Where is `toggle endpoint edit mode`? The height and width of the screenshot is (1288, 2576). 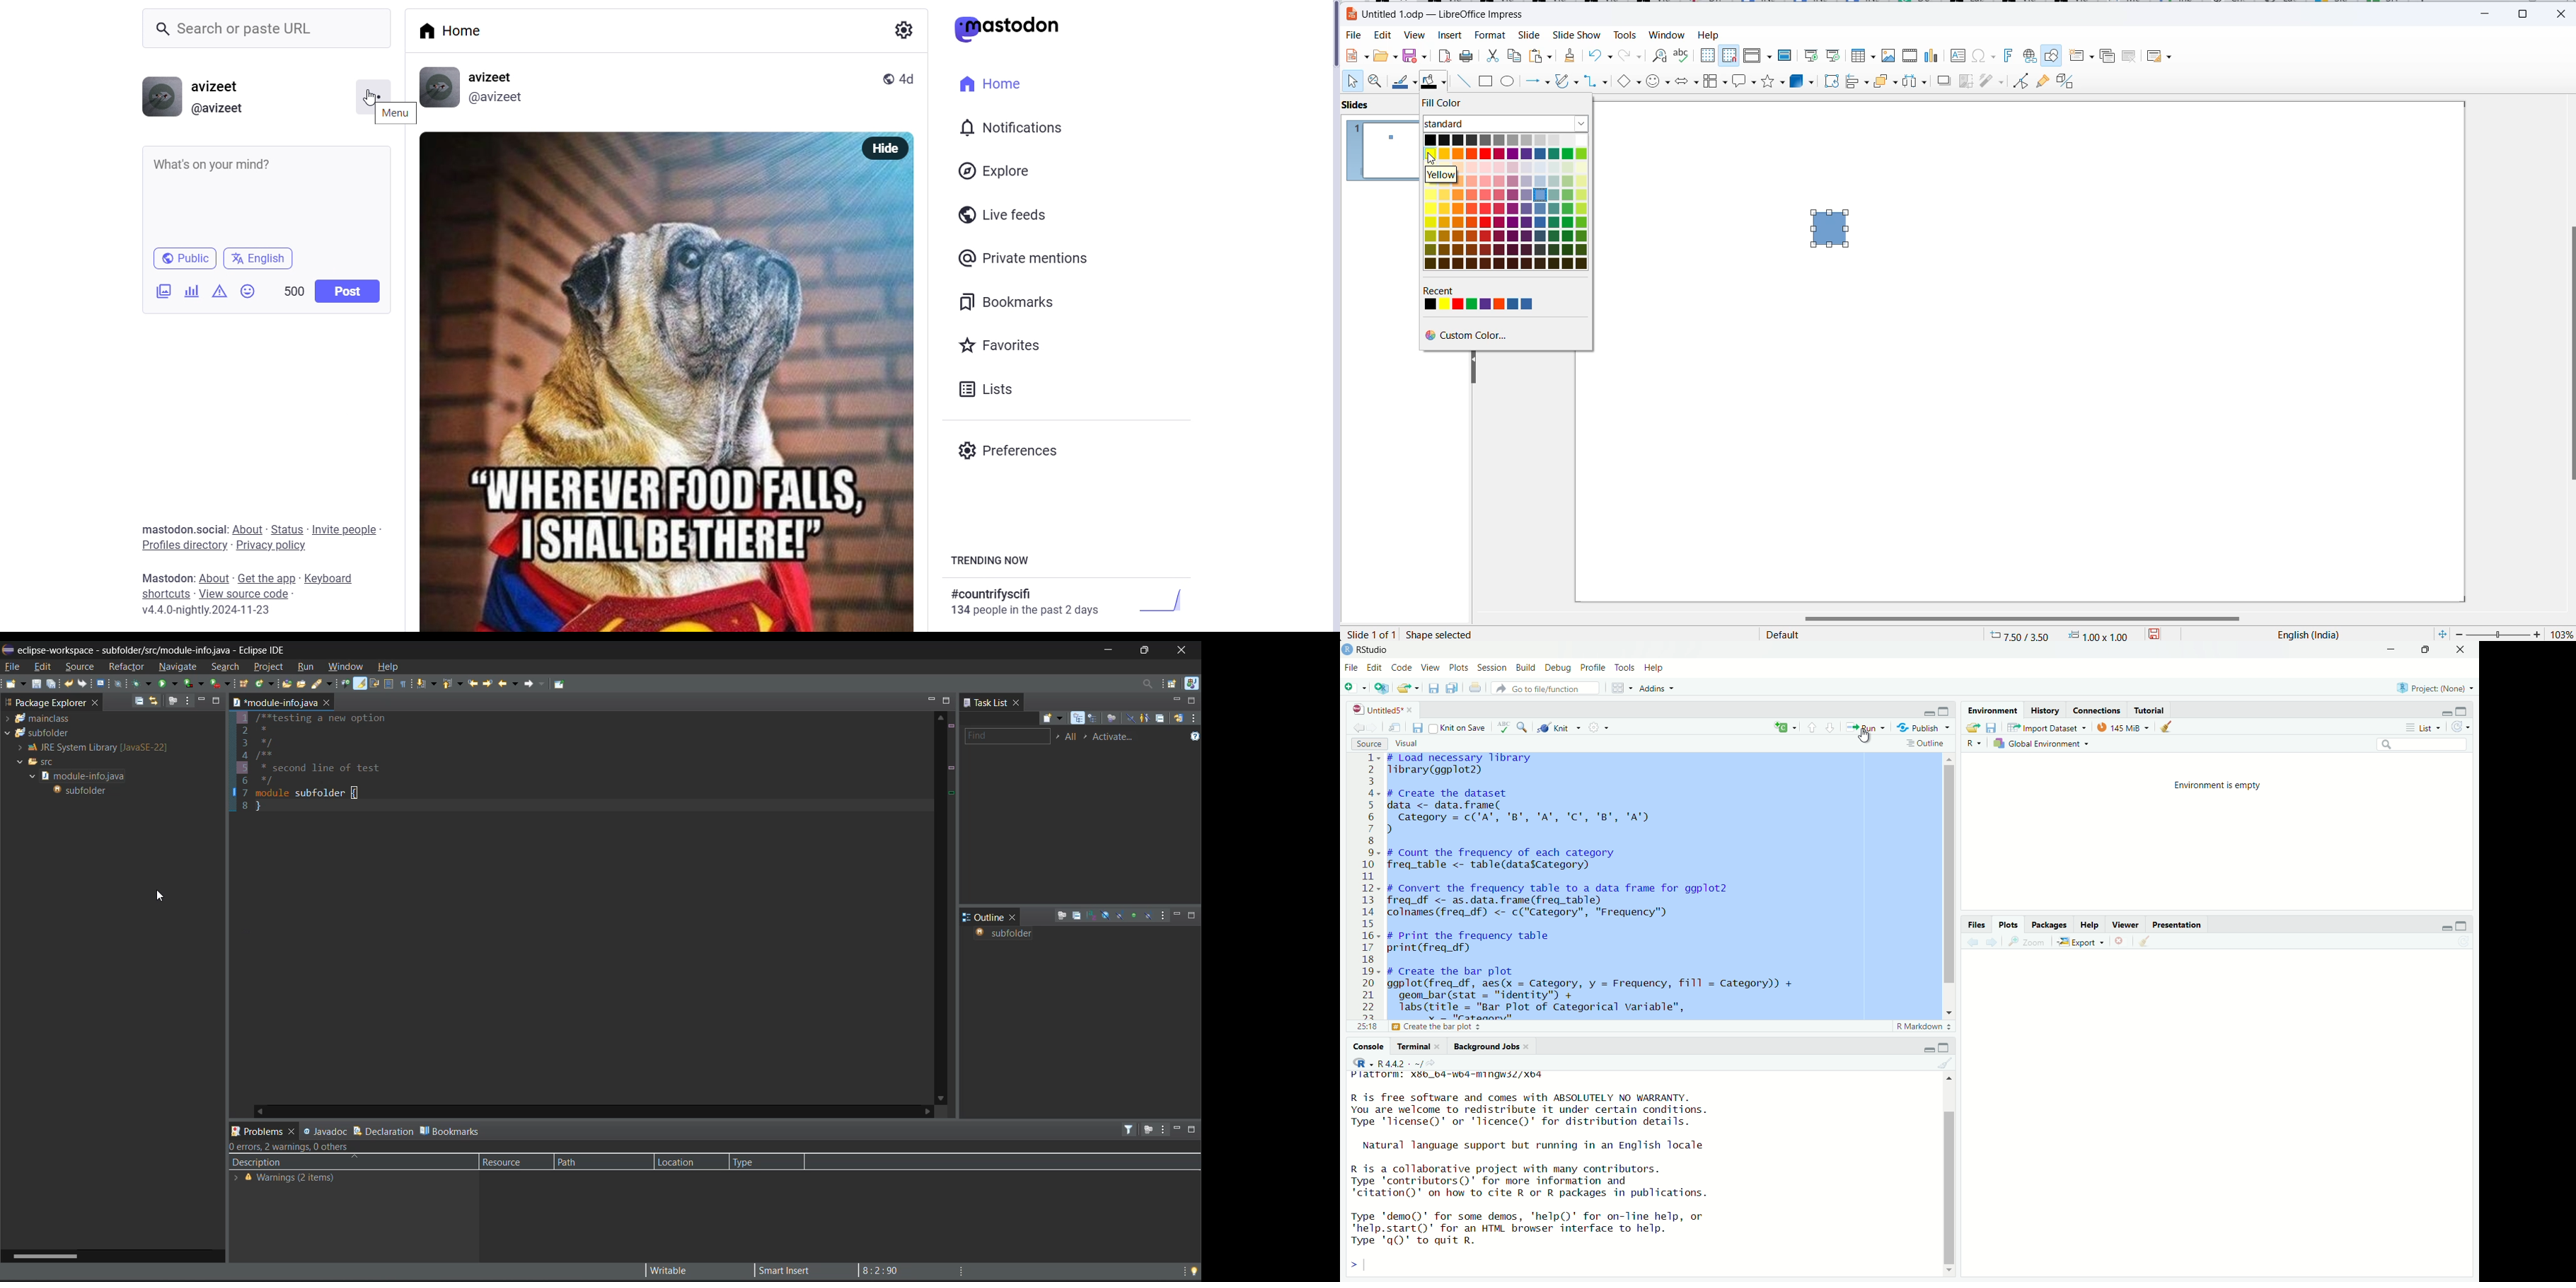
toggle endpoint edit mode is located at coordinates (2019, 80).